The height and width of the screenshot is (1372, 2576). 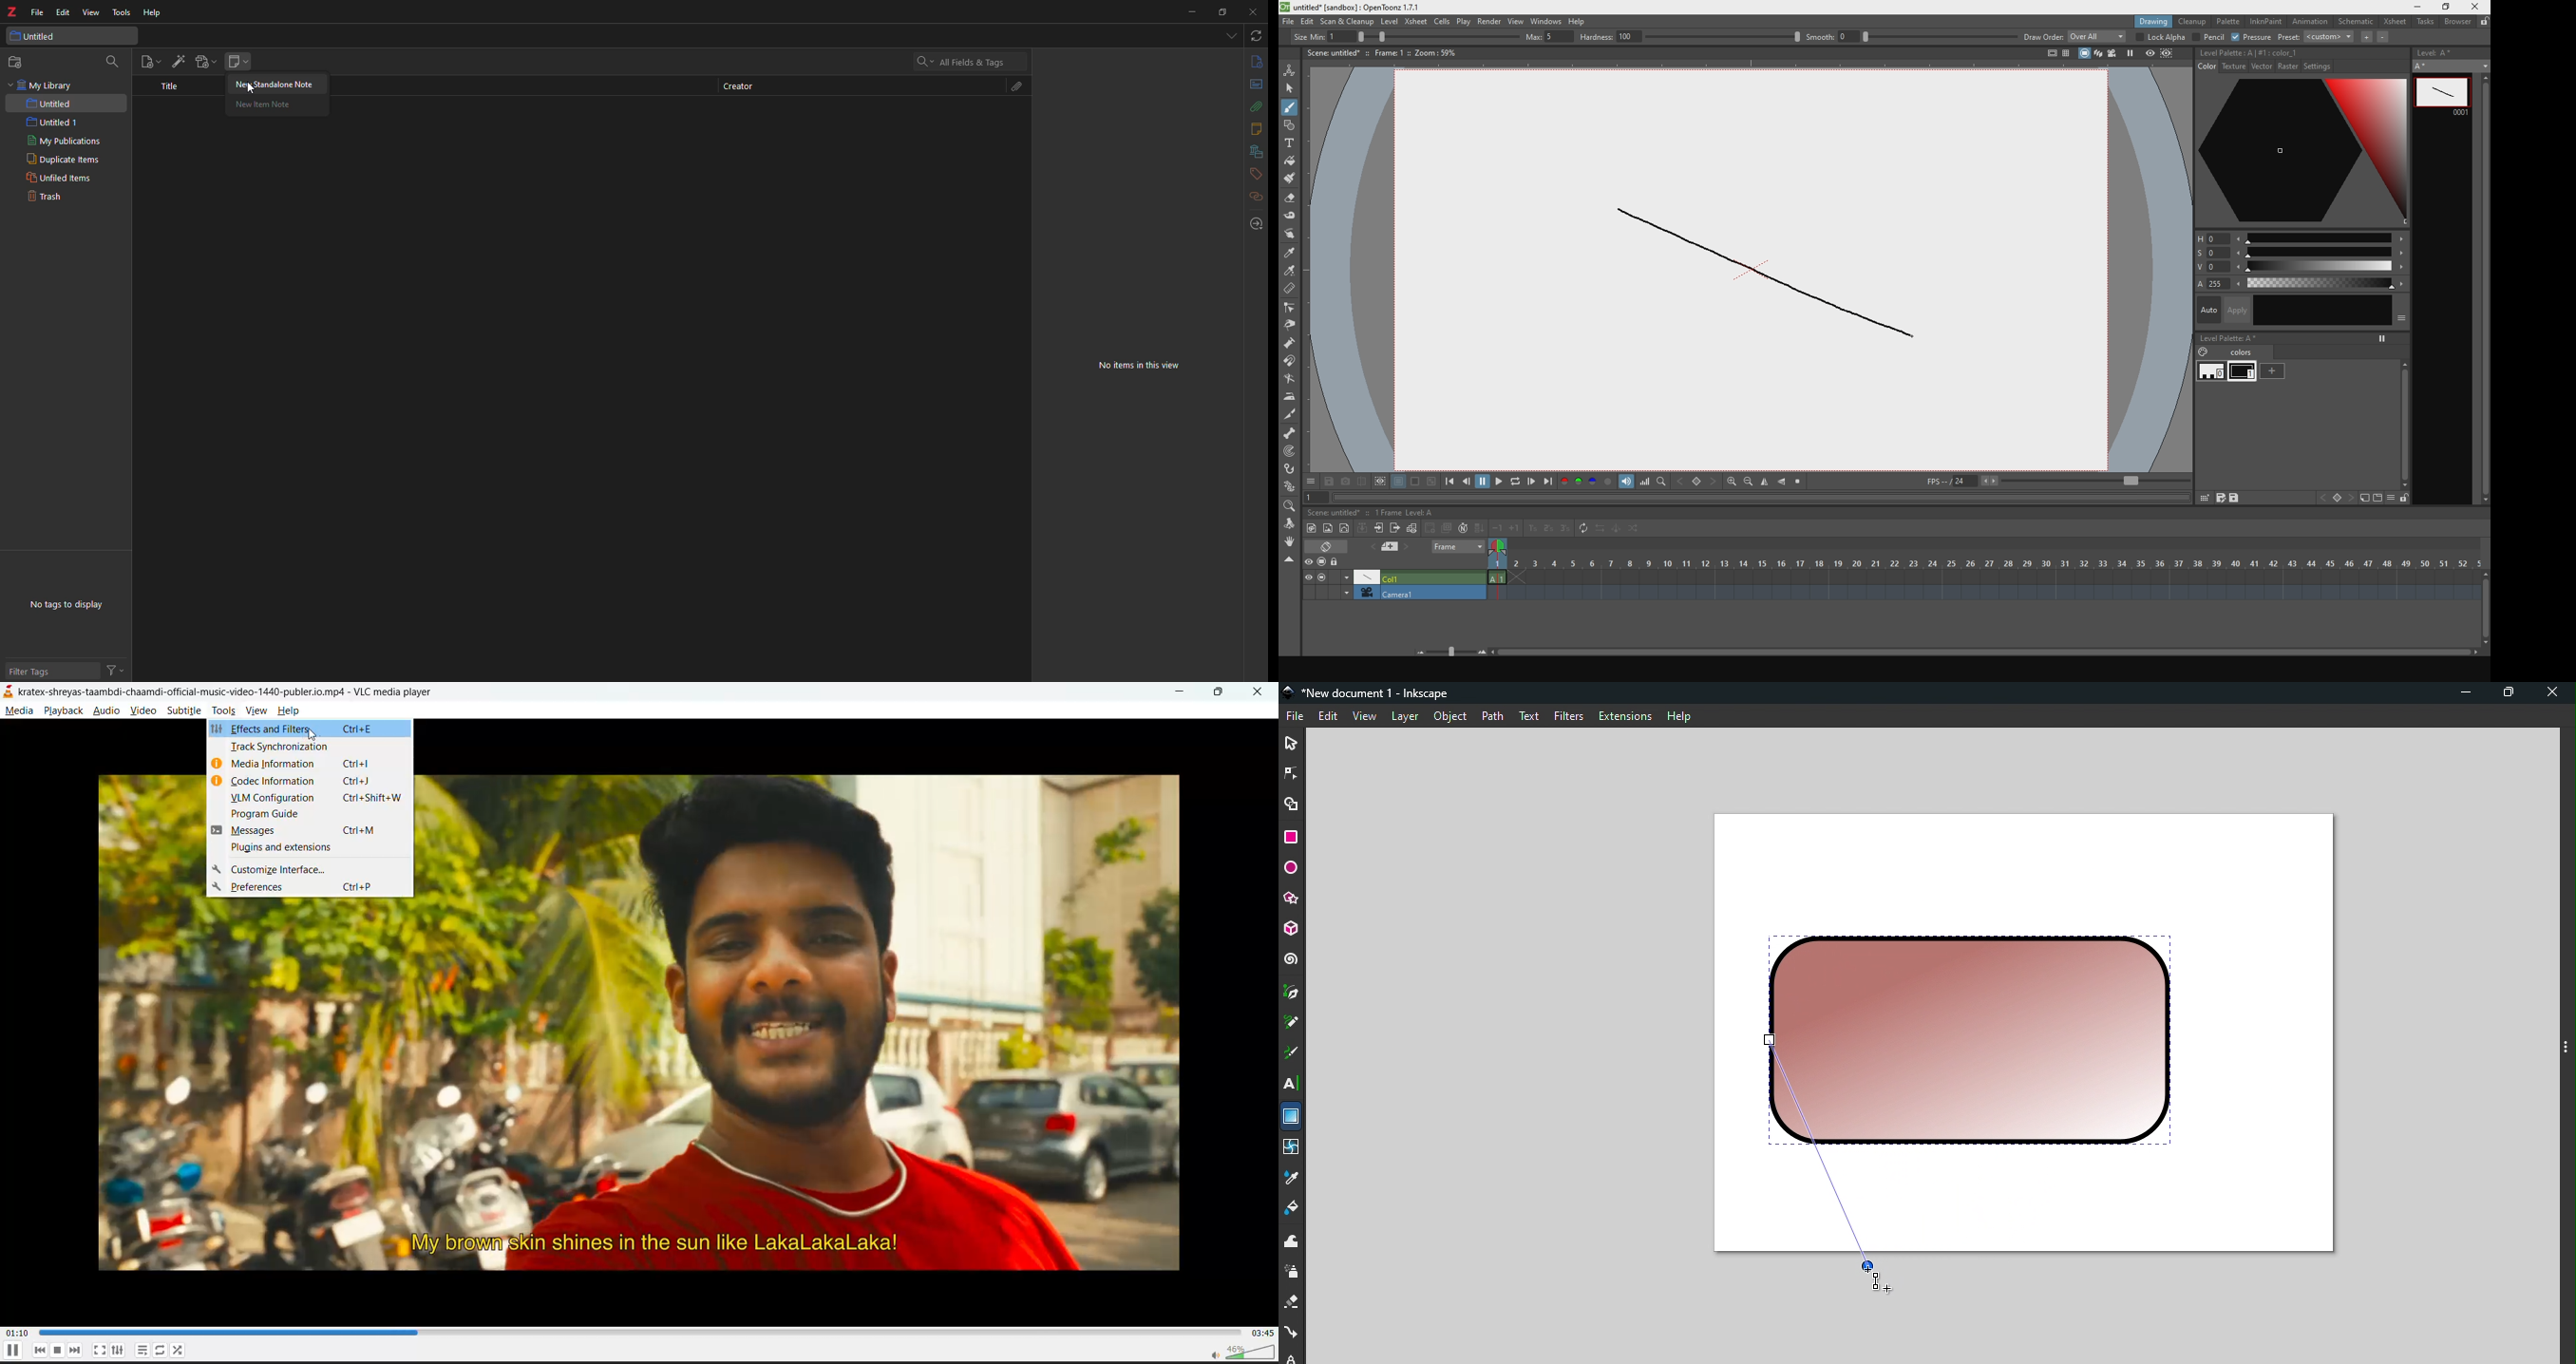 What do you see at coordinates (64, 141) in the screenshot?
I see `my publications` at bounding box center [64, 141].